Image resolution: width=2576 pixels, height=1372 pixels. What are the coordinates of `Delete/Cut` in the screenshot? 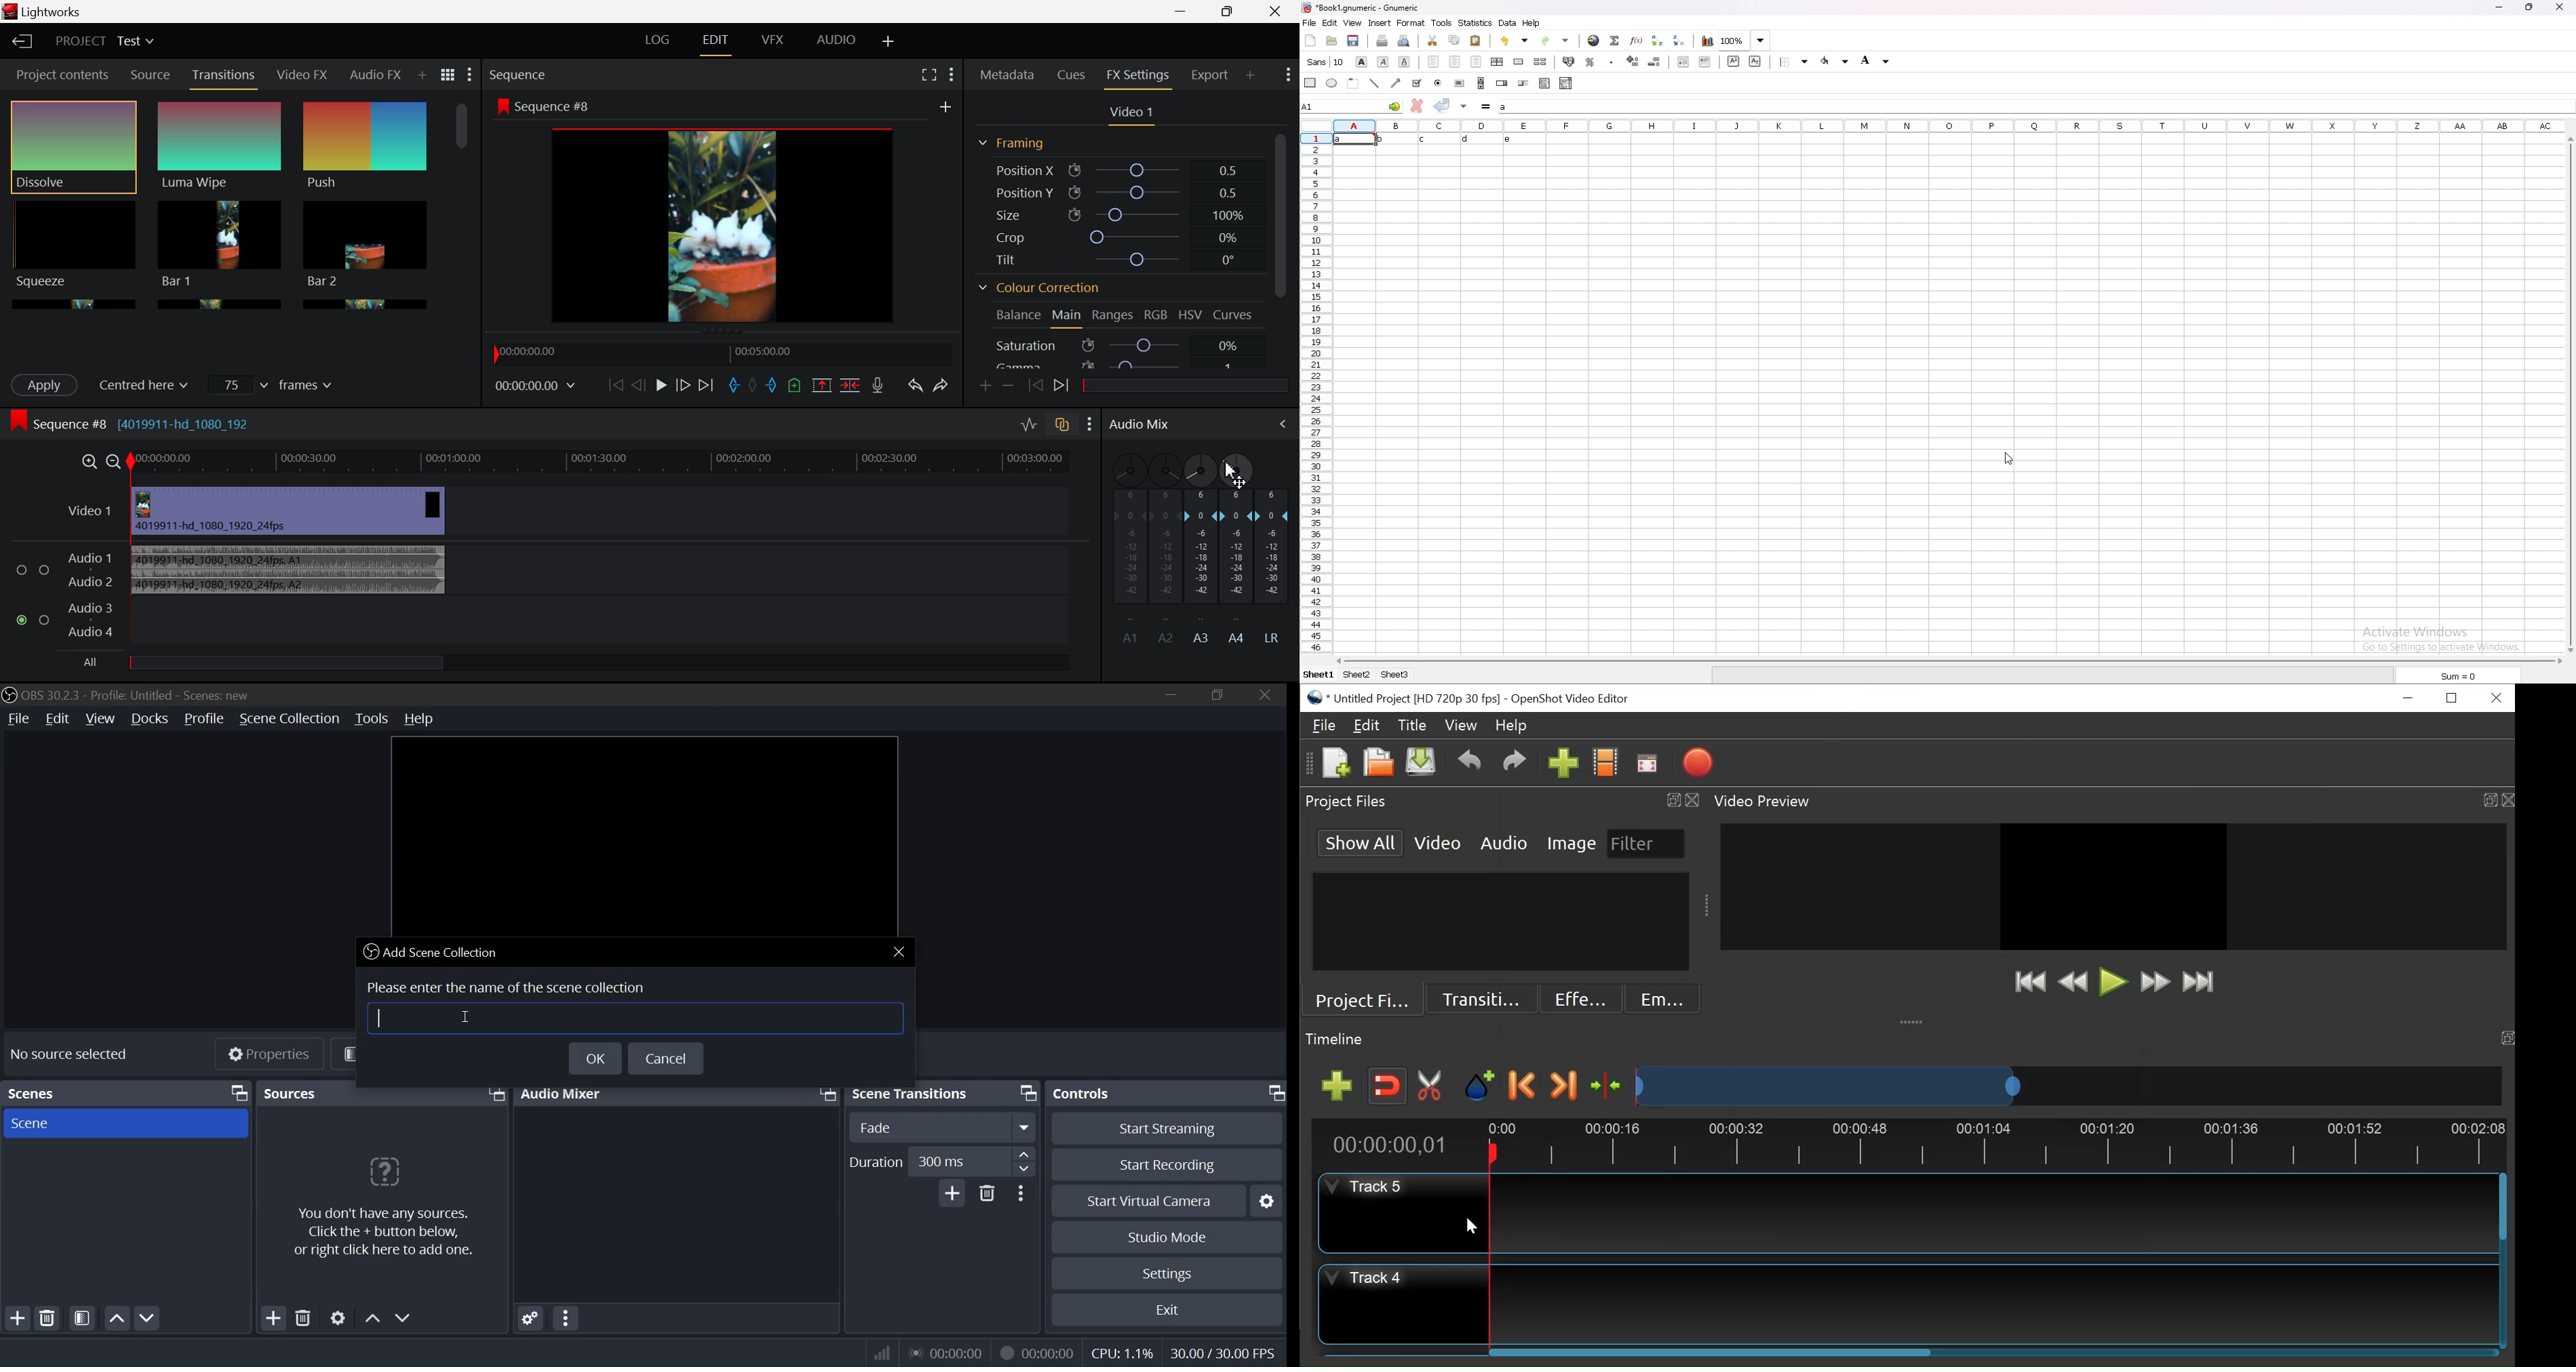 It's located at (852, 385).